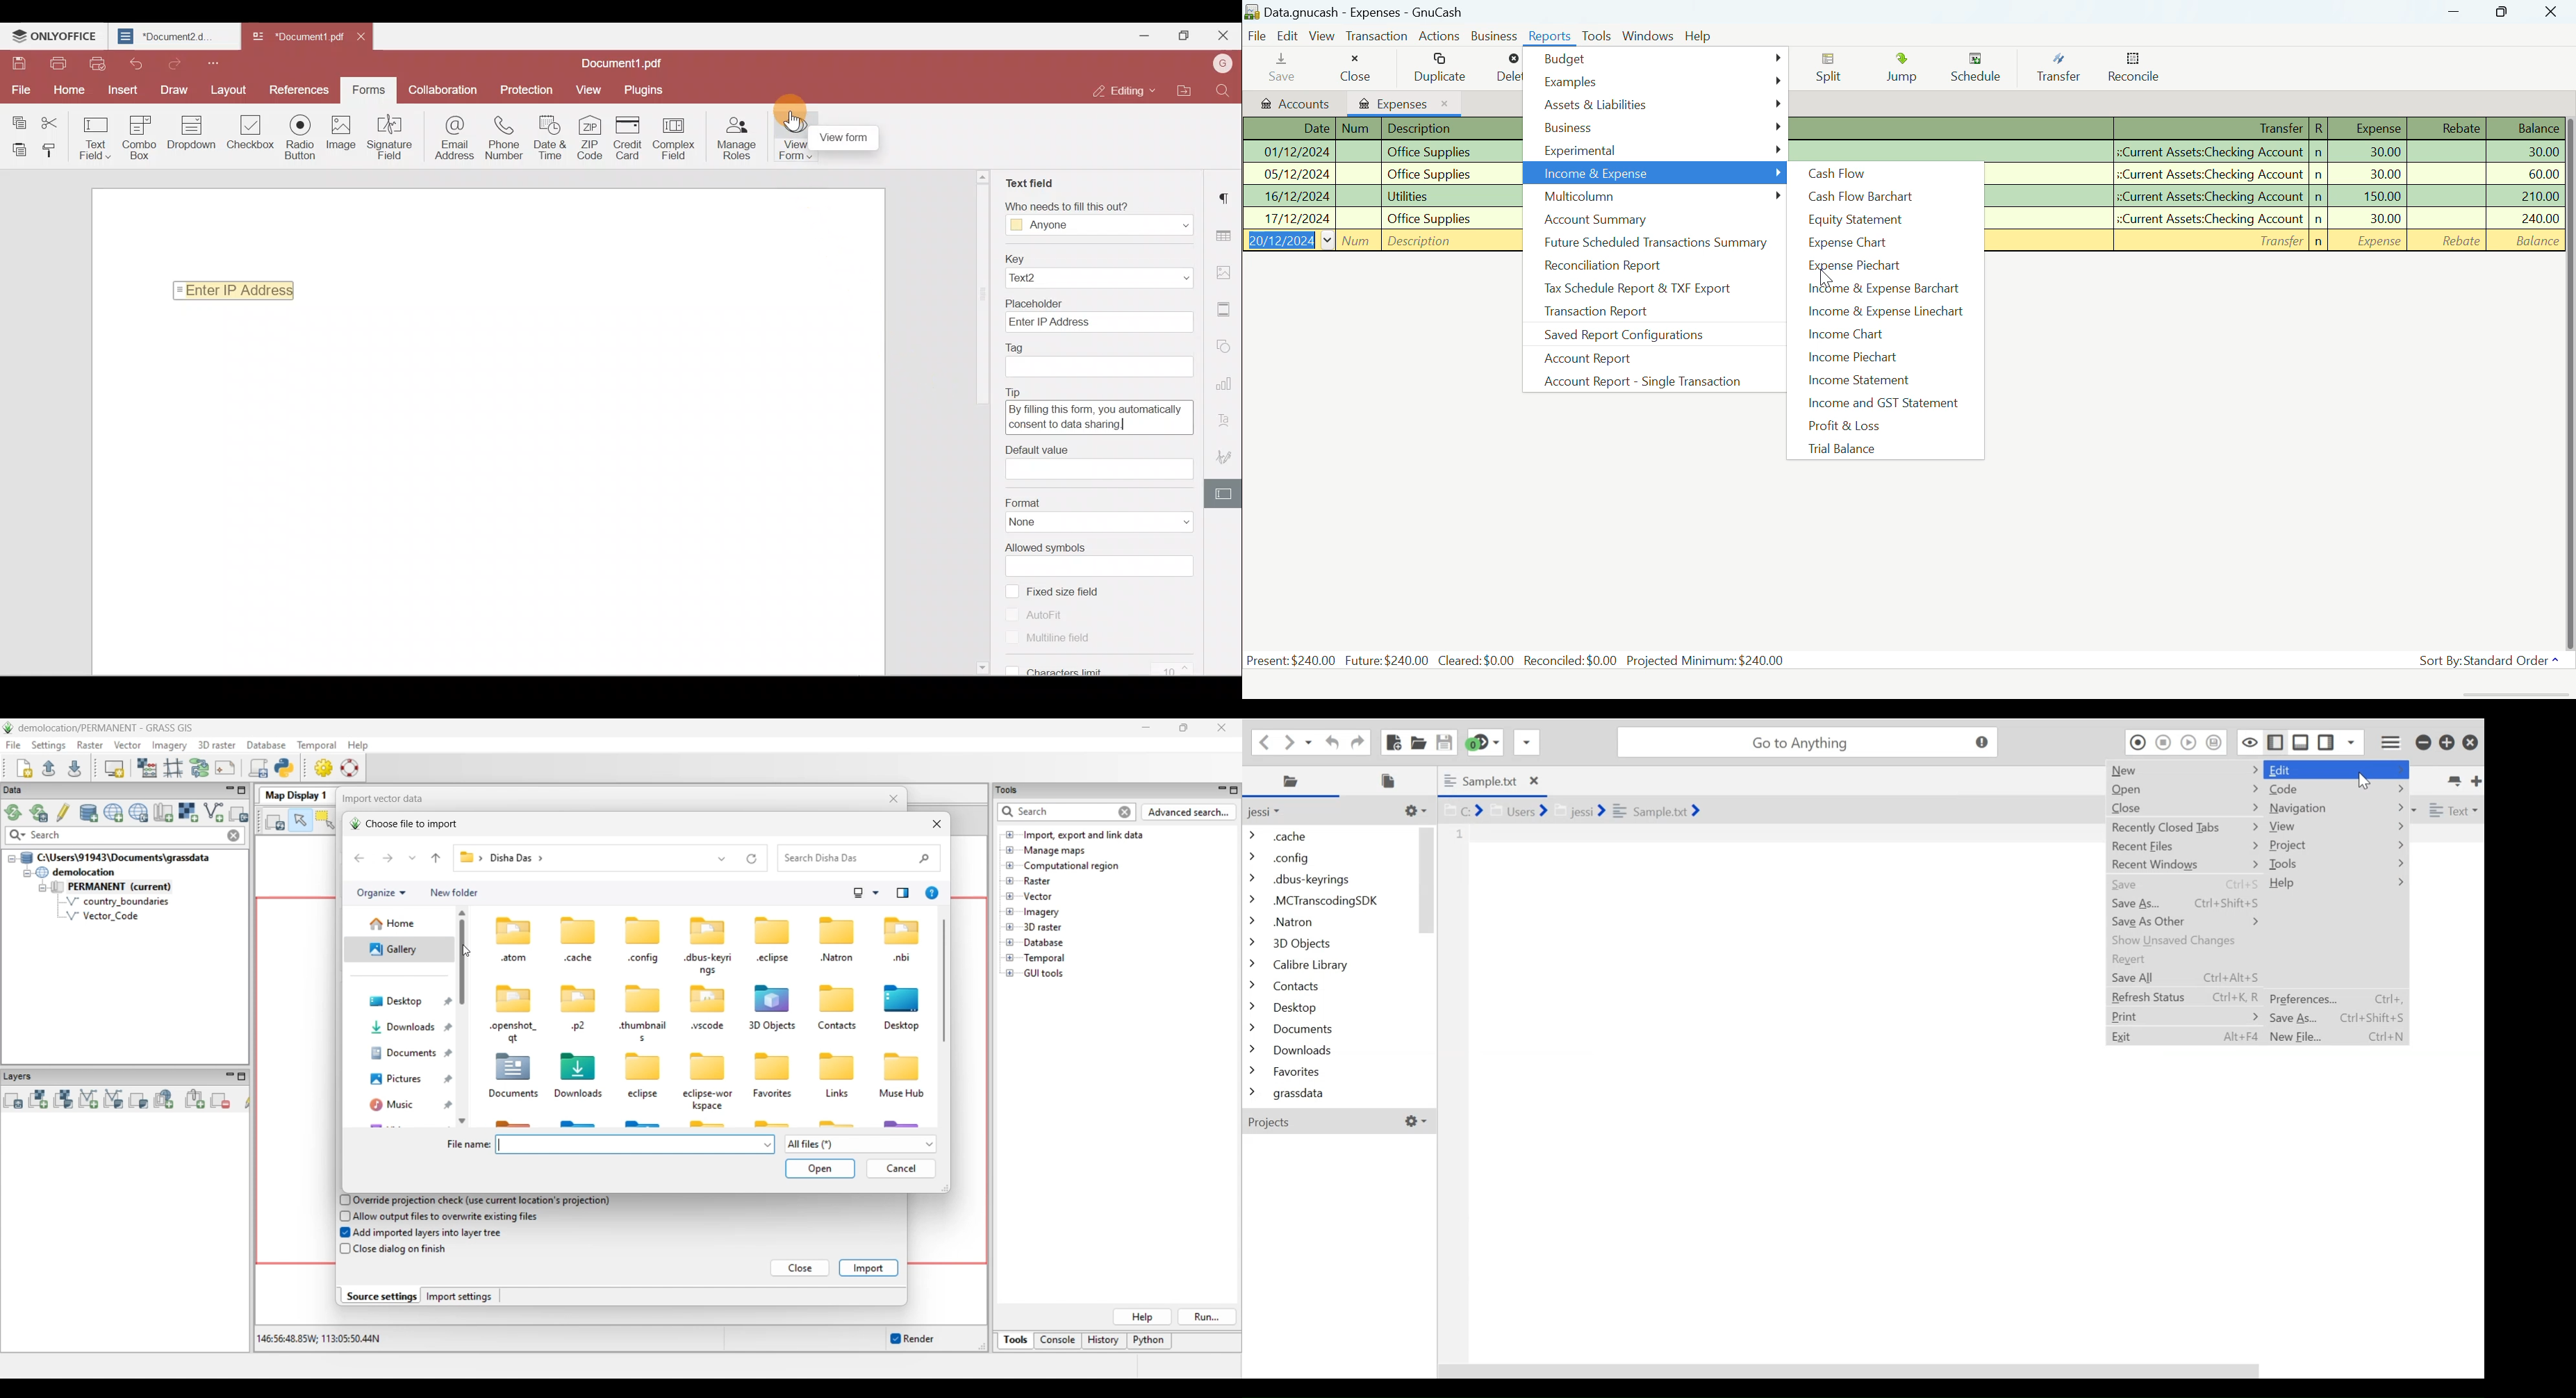  Describe the element at coordinates (1028, 178) in the screenshot. I see `Text field` at that location.